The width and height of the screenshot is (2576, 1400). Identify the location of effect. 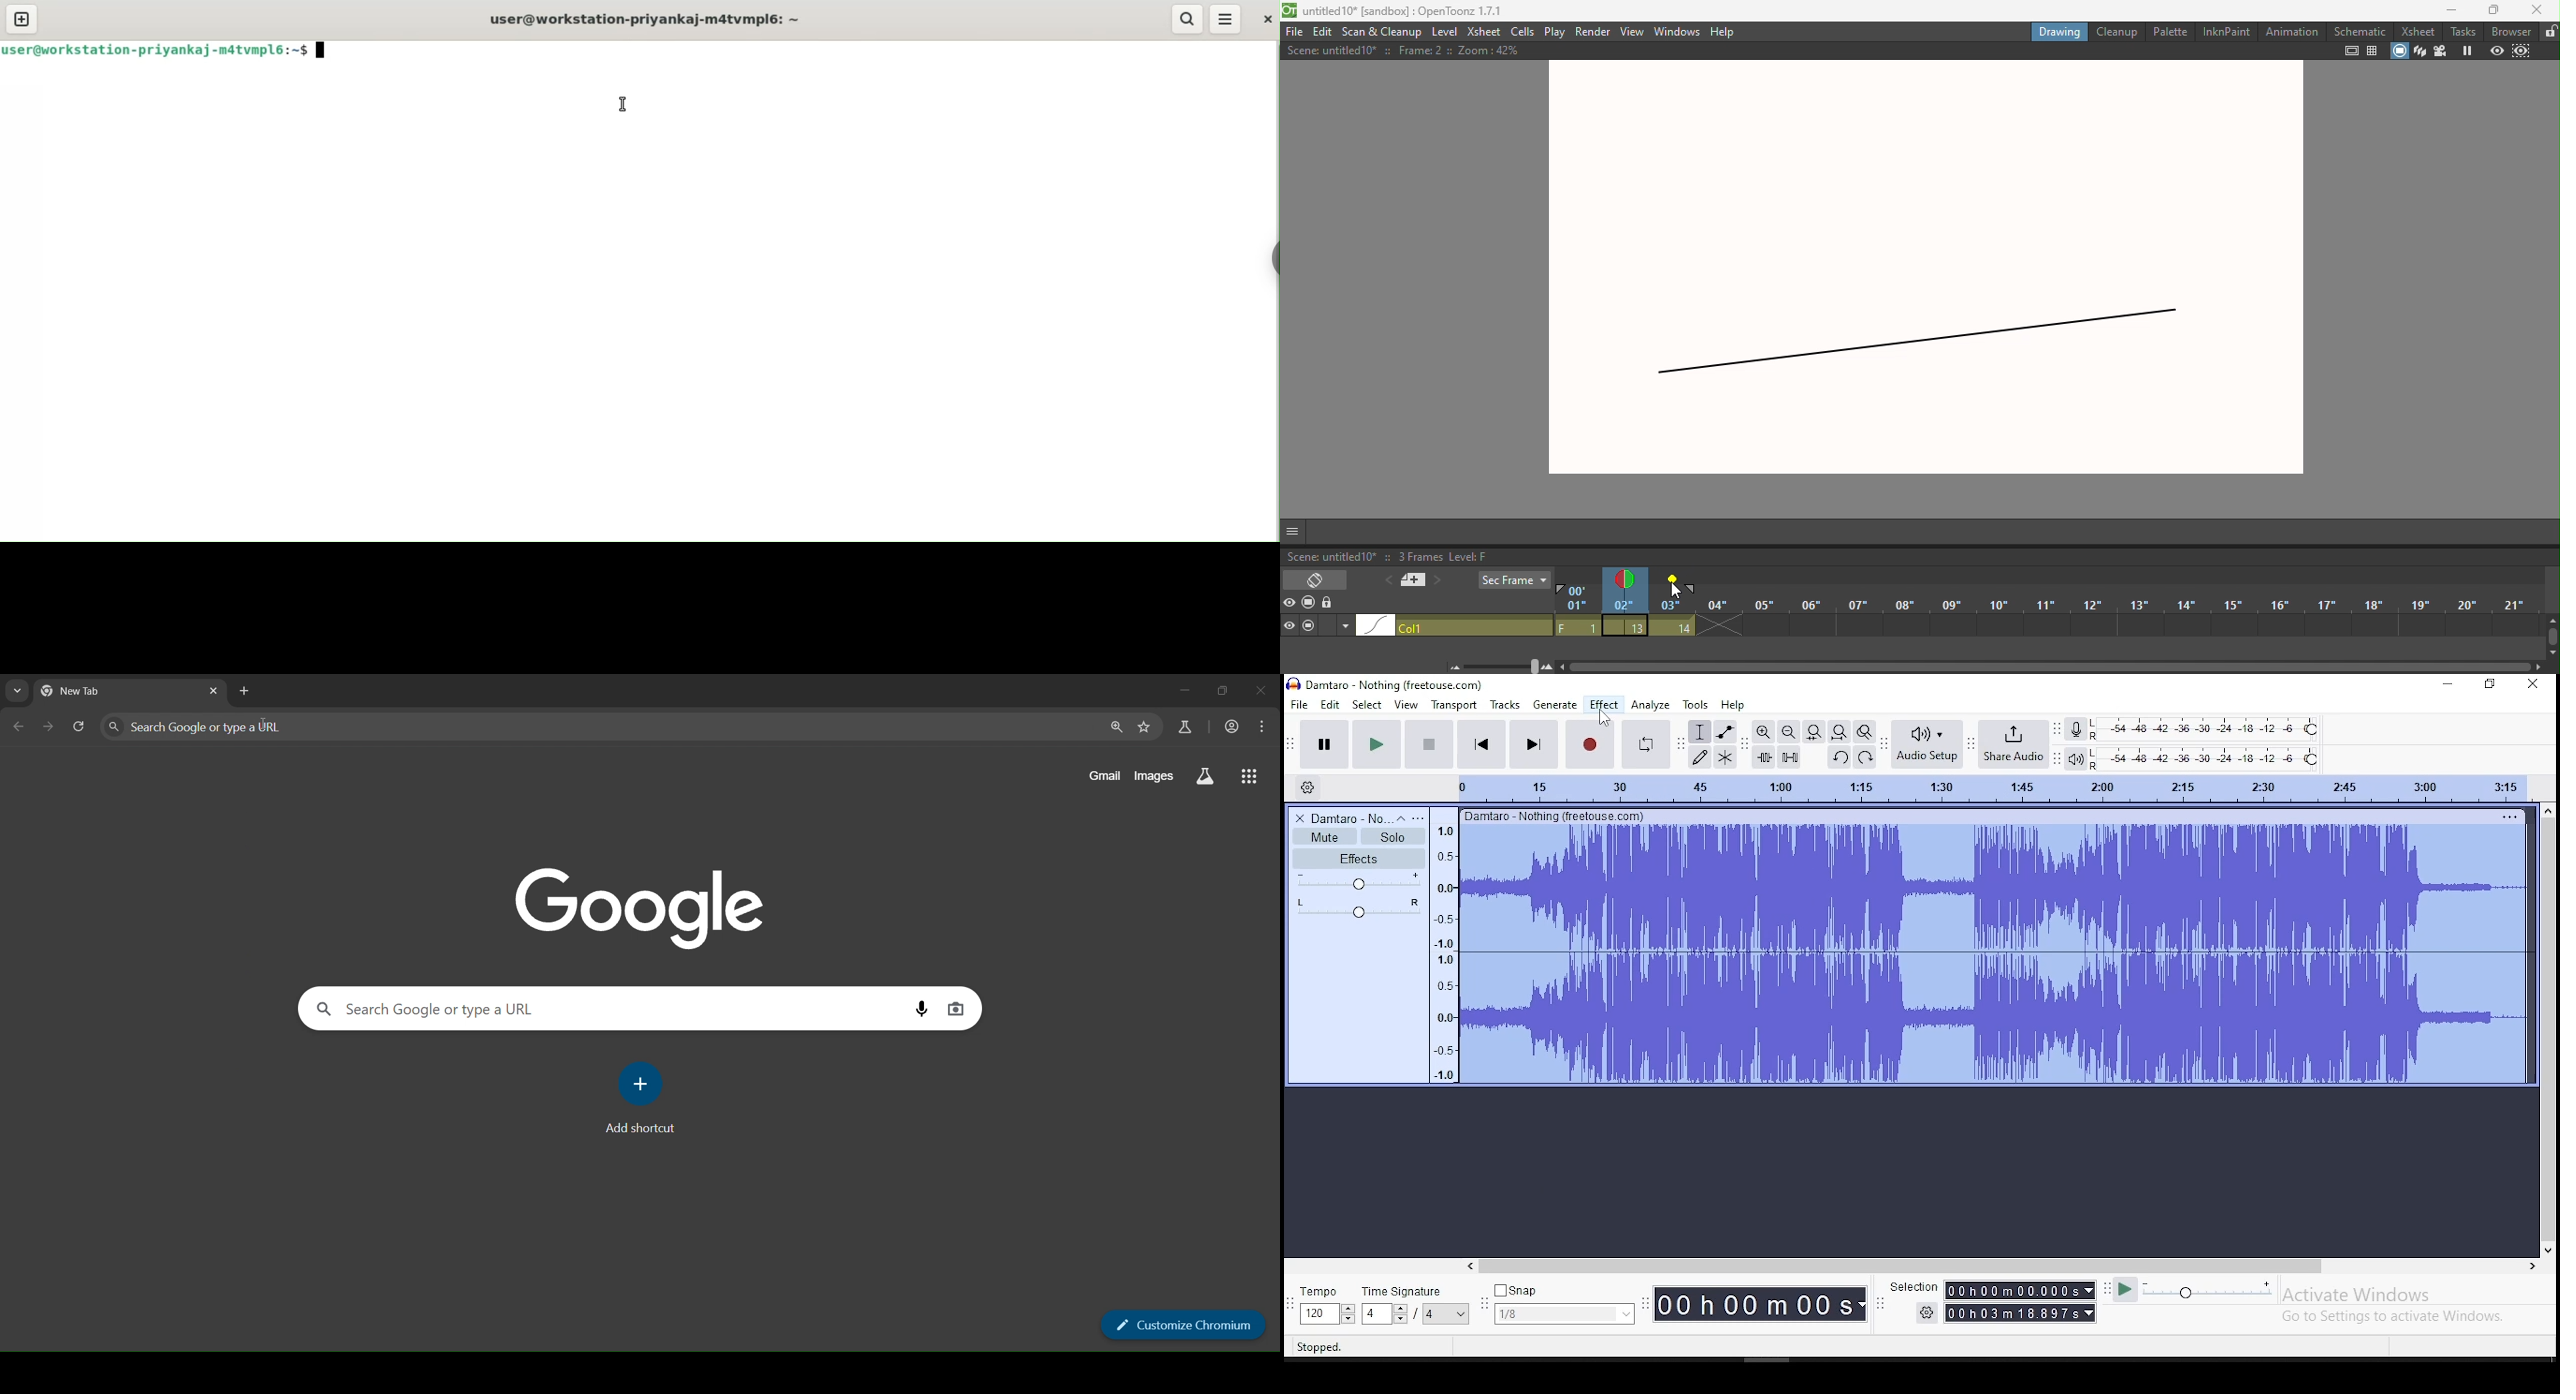
(1604, 704).